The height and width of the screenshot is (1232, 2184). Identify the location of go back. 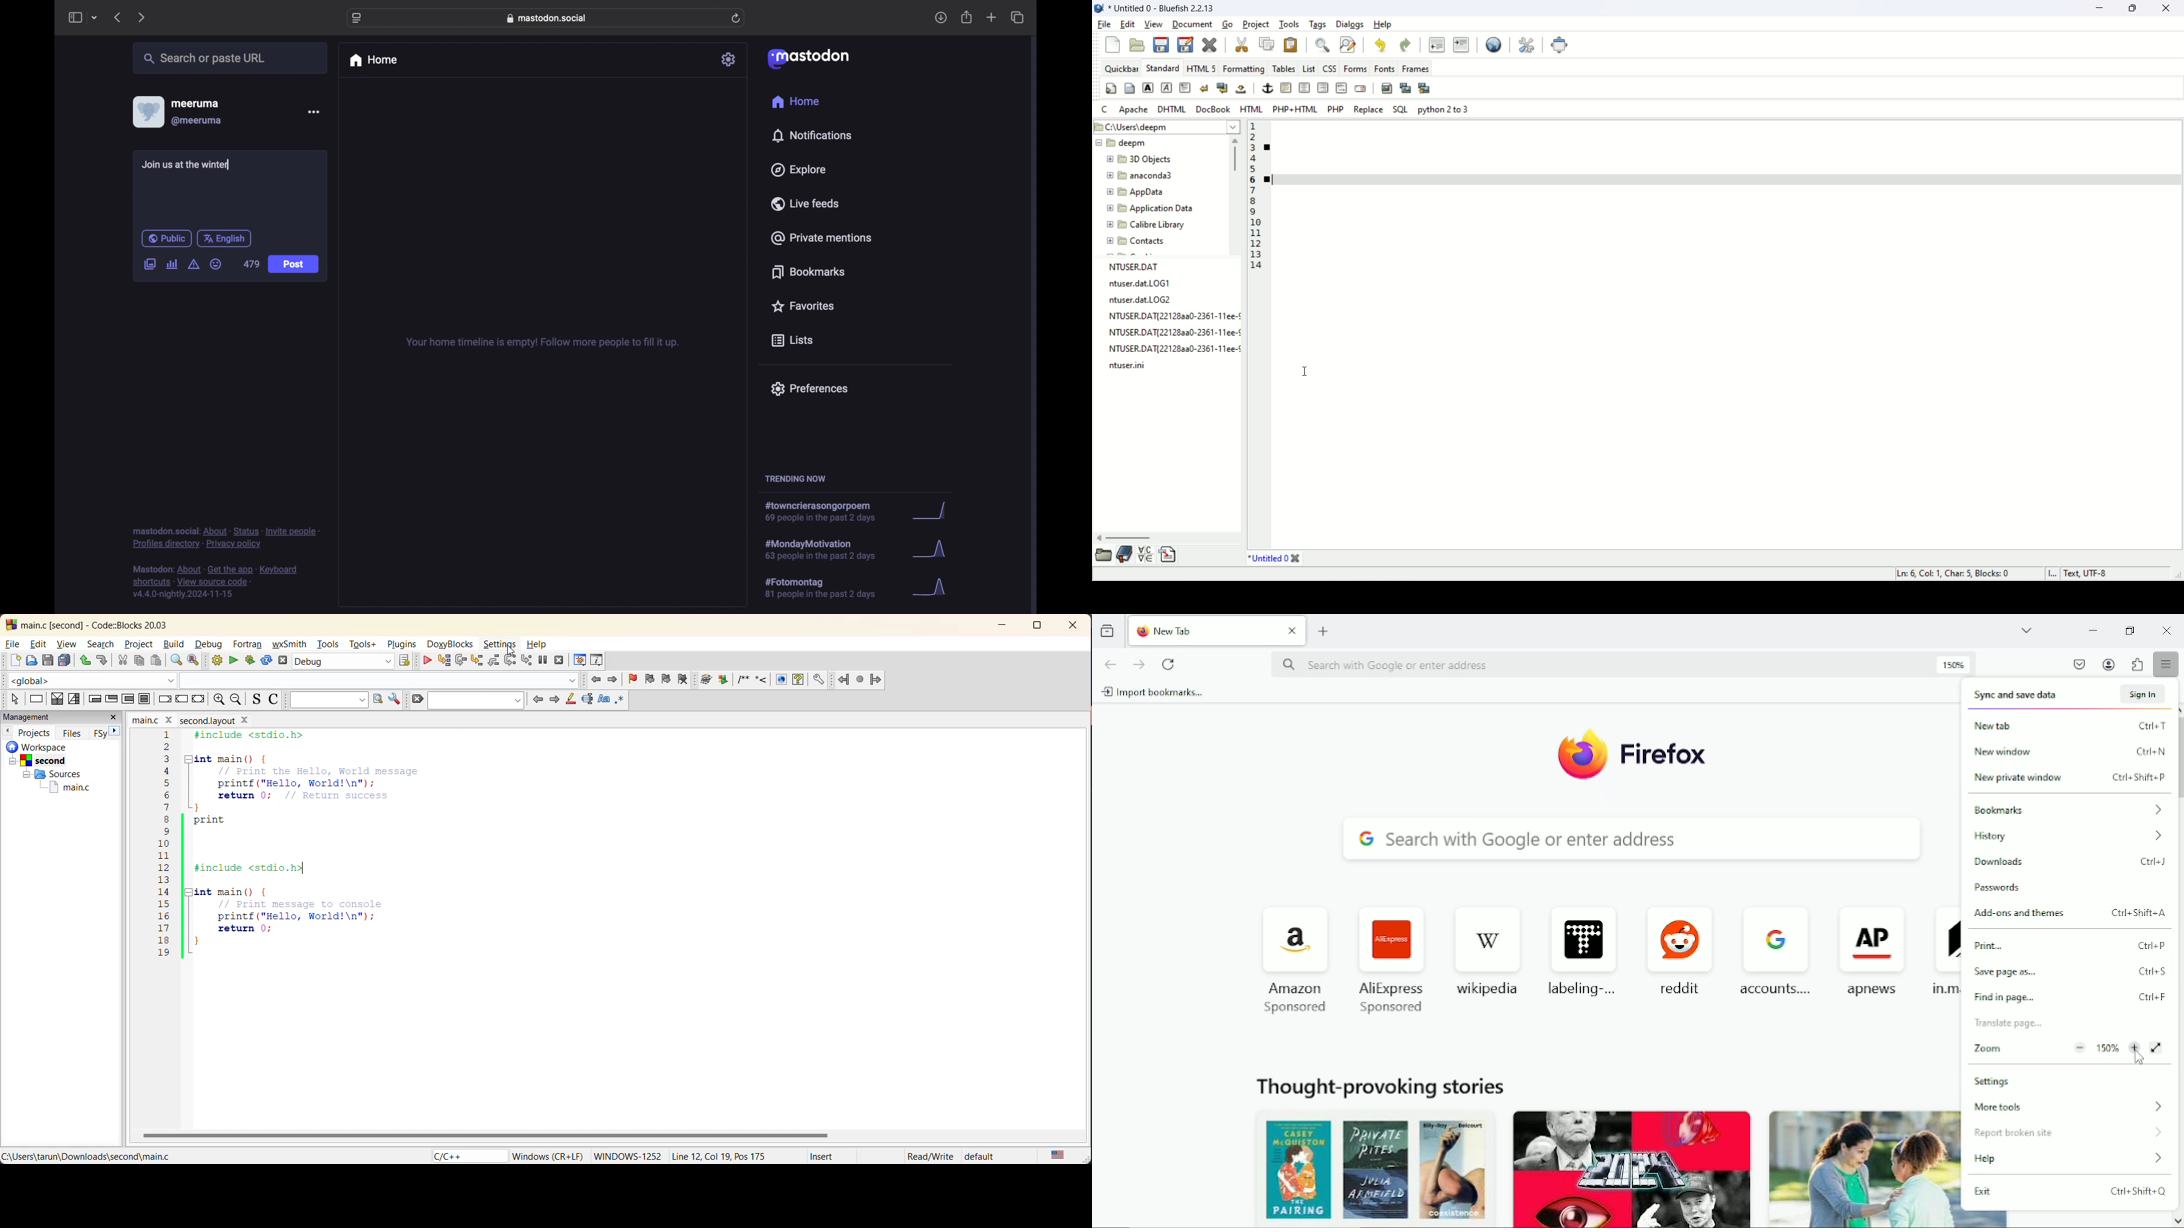
(1109, 664).